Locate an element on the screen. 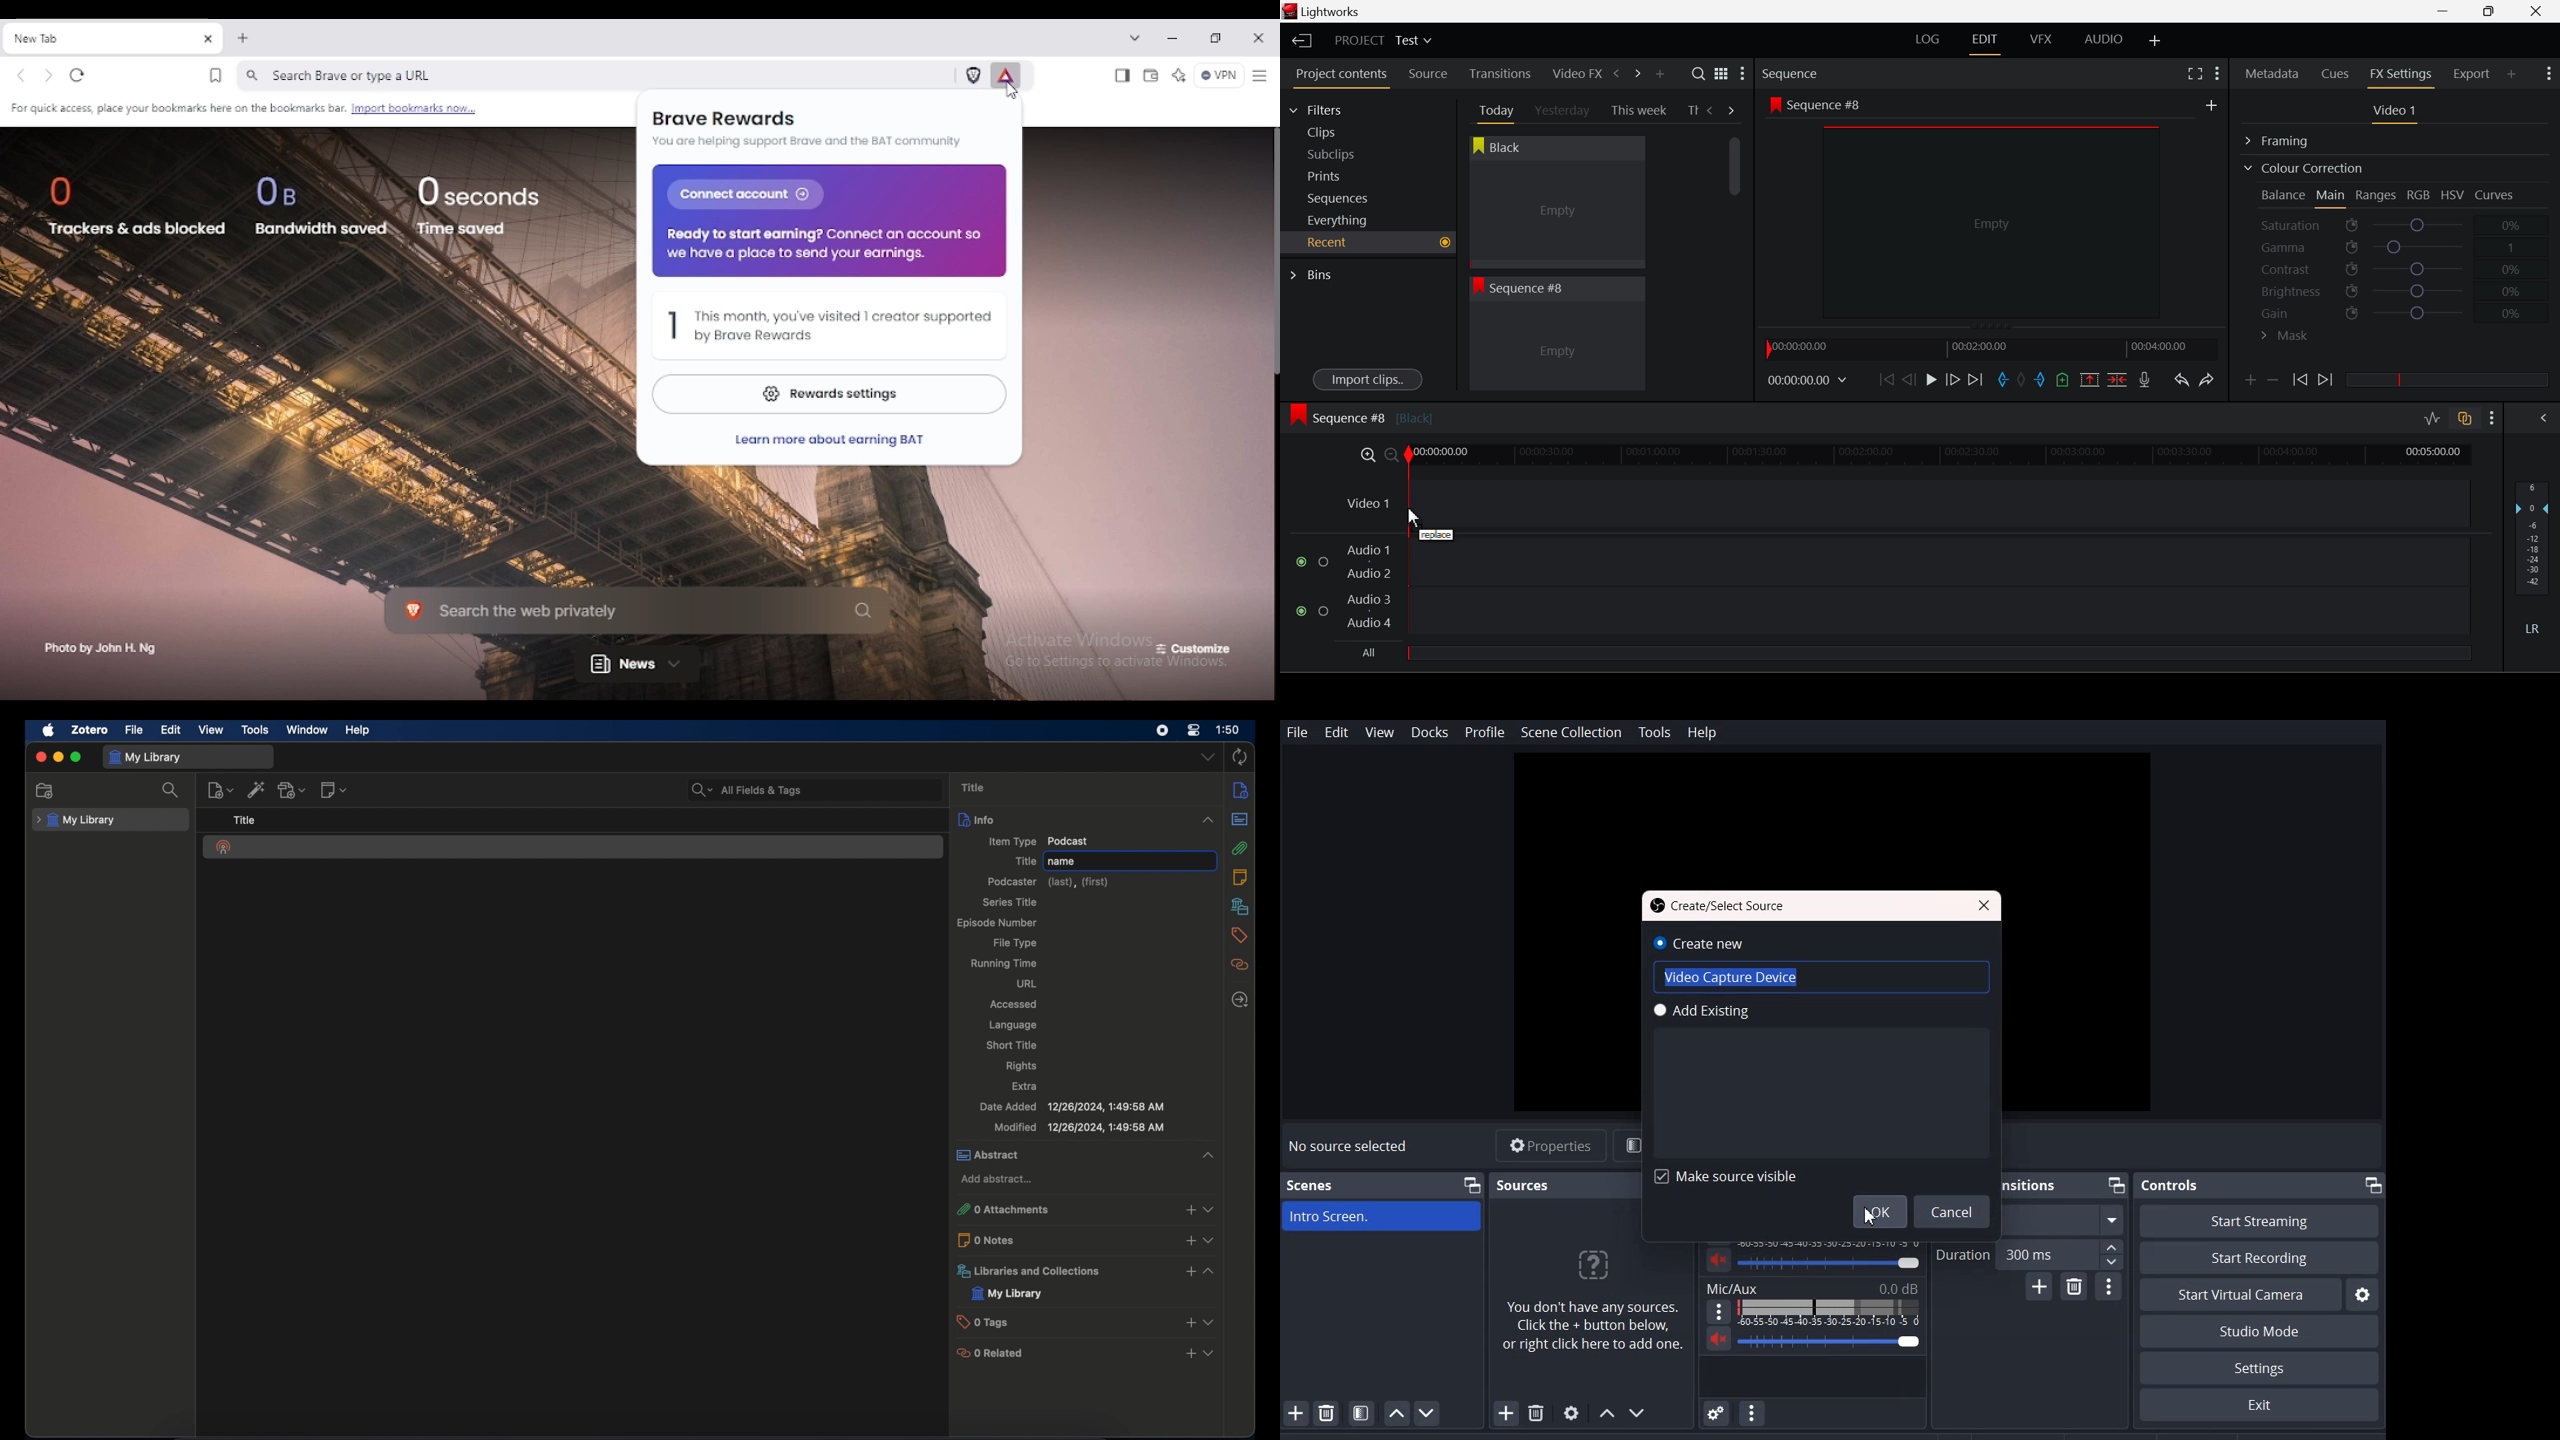  Scene Transition is located at coordinates (2029, 1184).